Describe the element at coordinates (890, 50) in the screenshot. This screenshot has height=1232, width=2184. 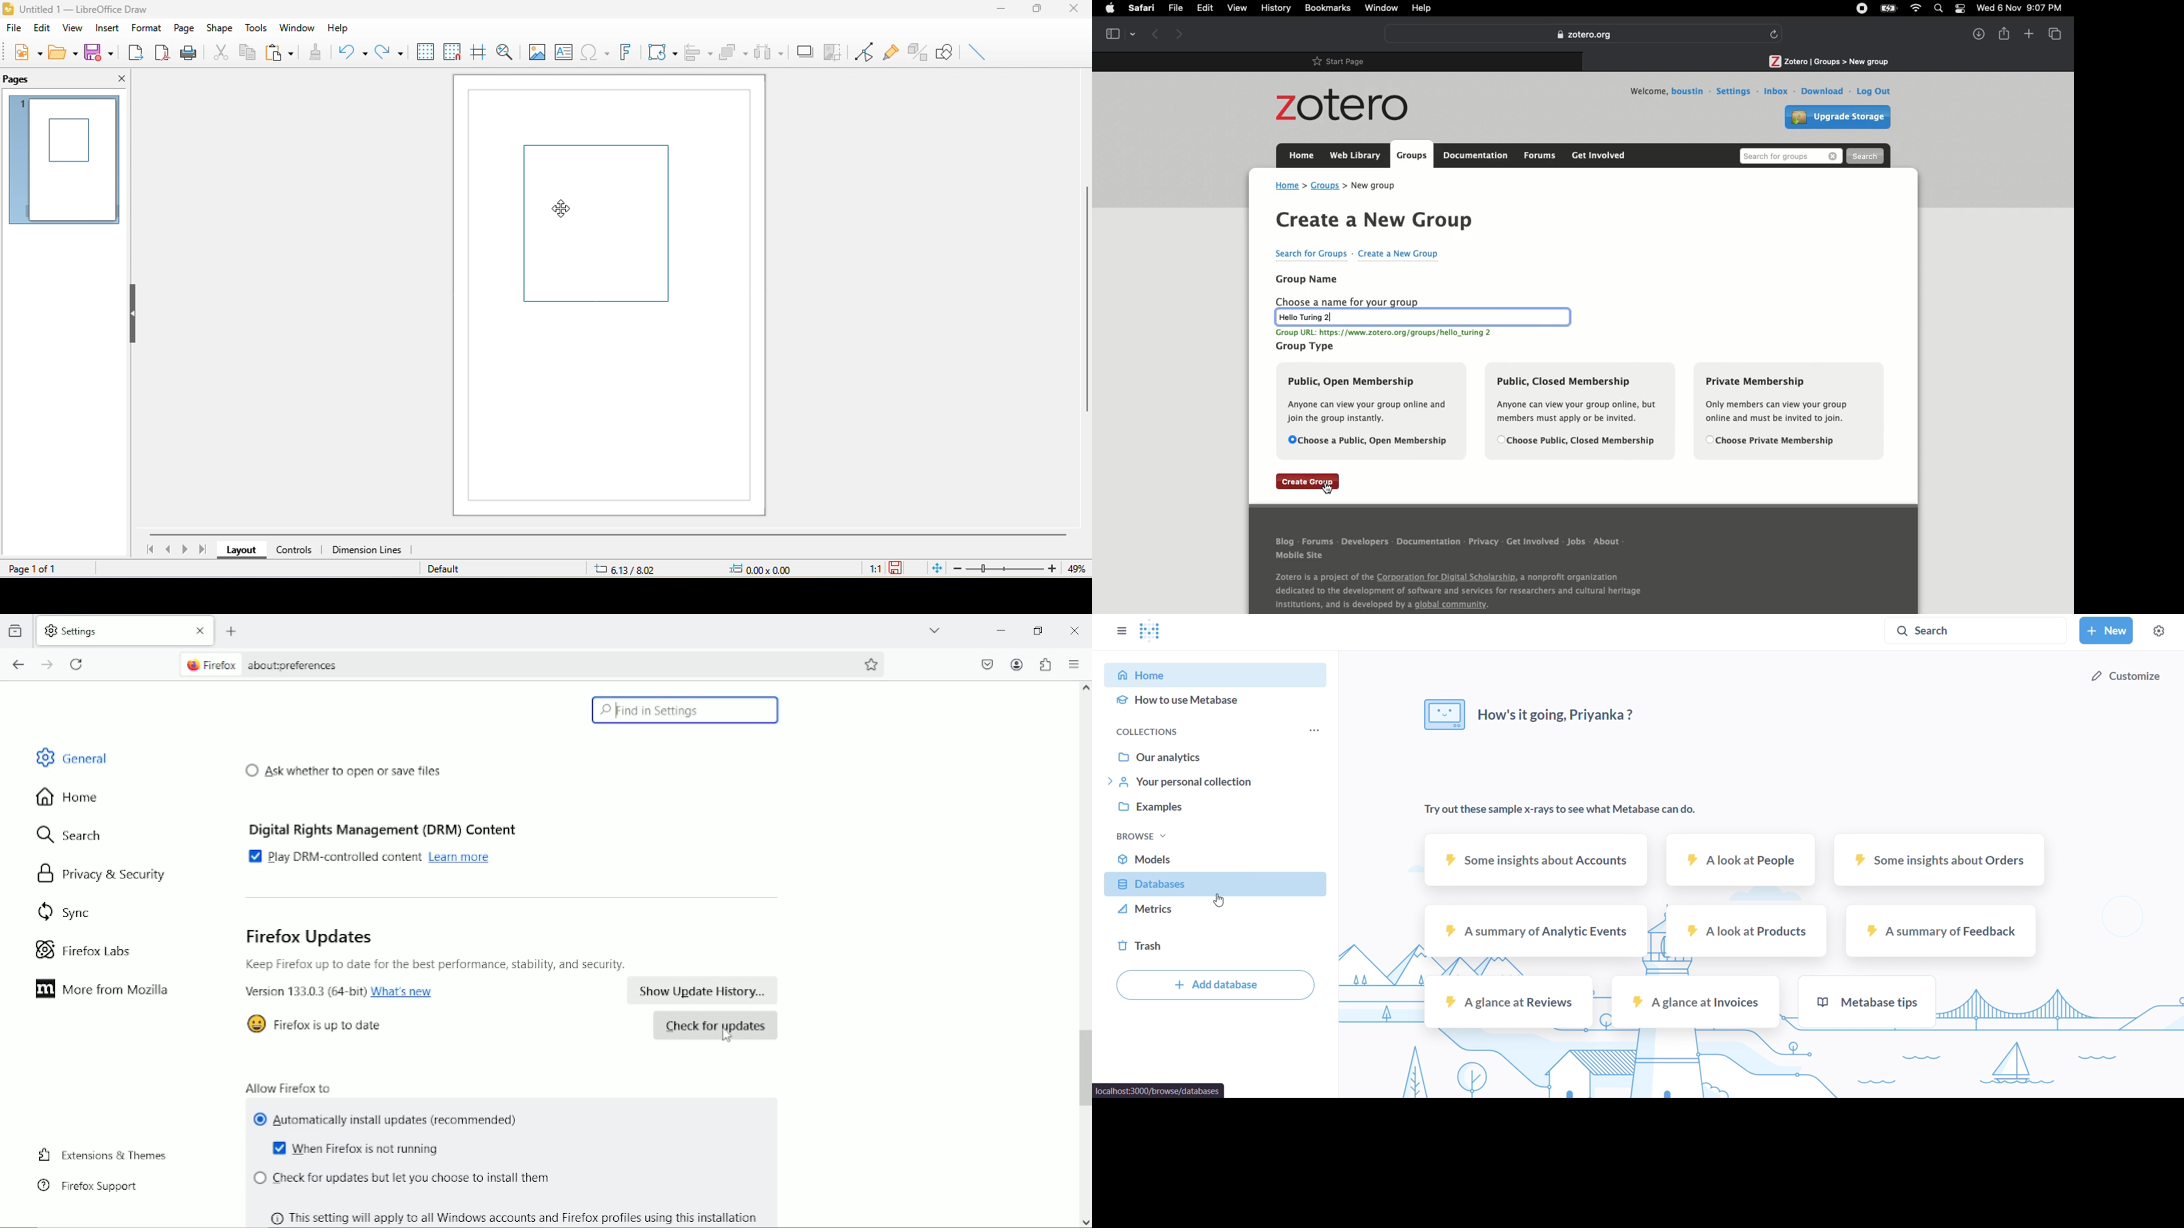
I see `glue point function` at that location.